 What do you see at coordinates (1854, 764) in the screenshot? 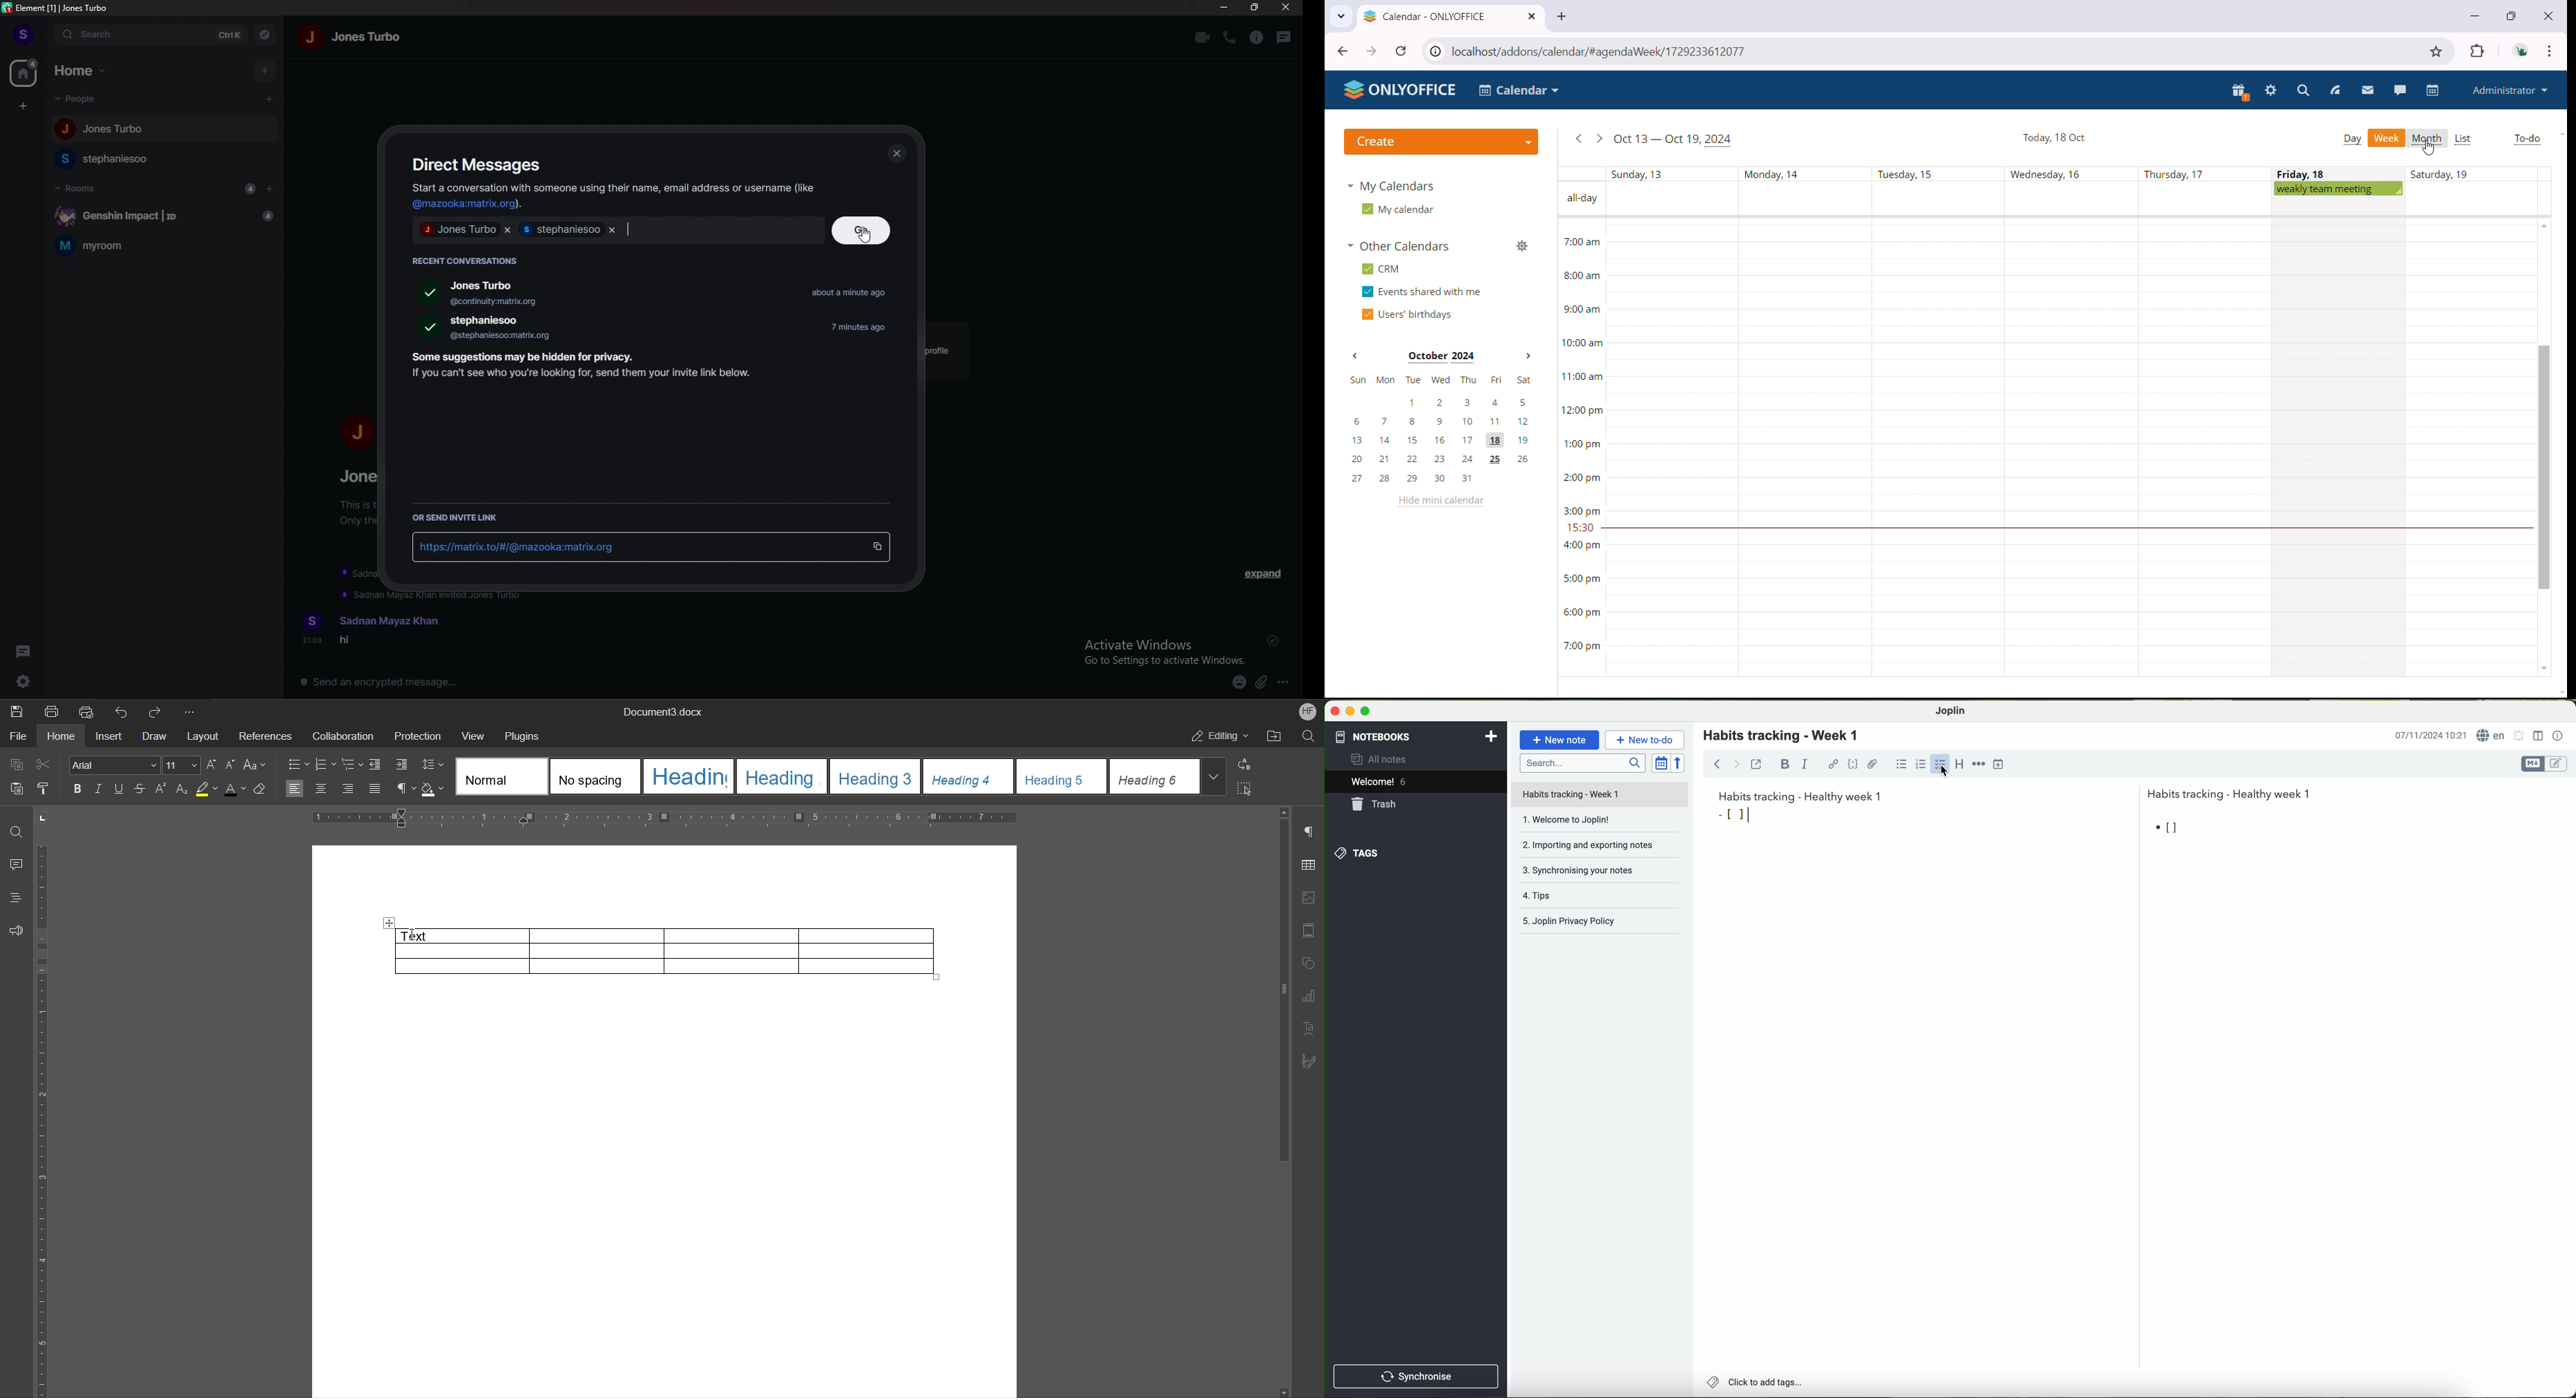
I see `code` at bounding box center [1854, 764].